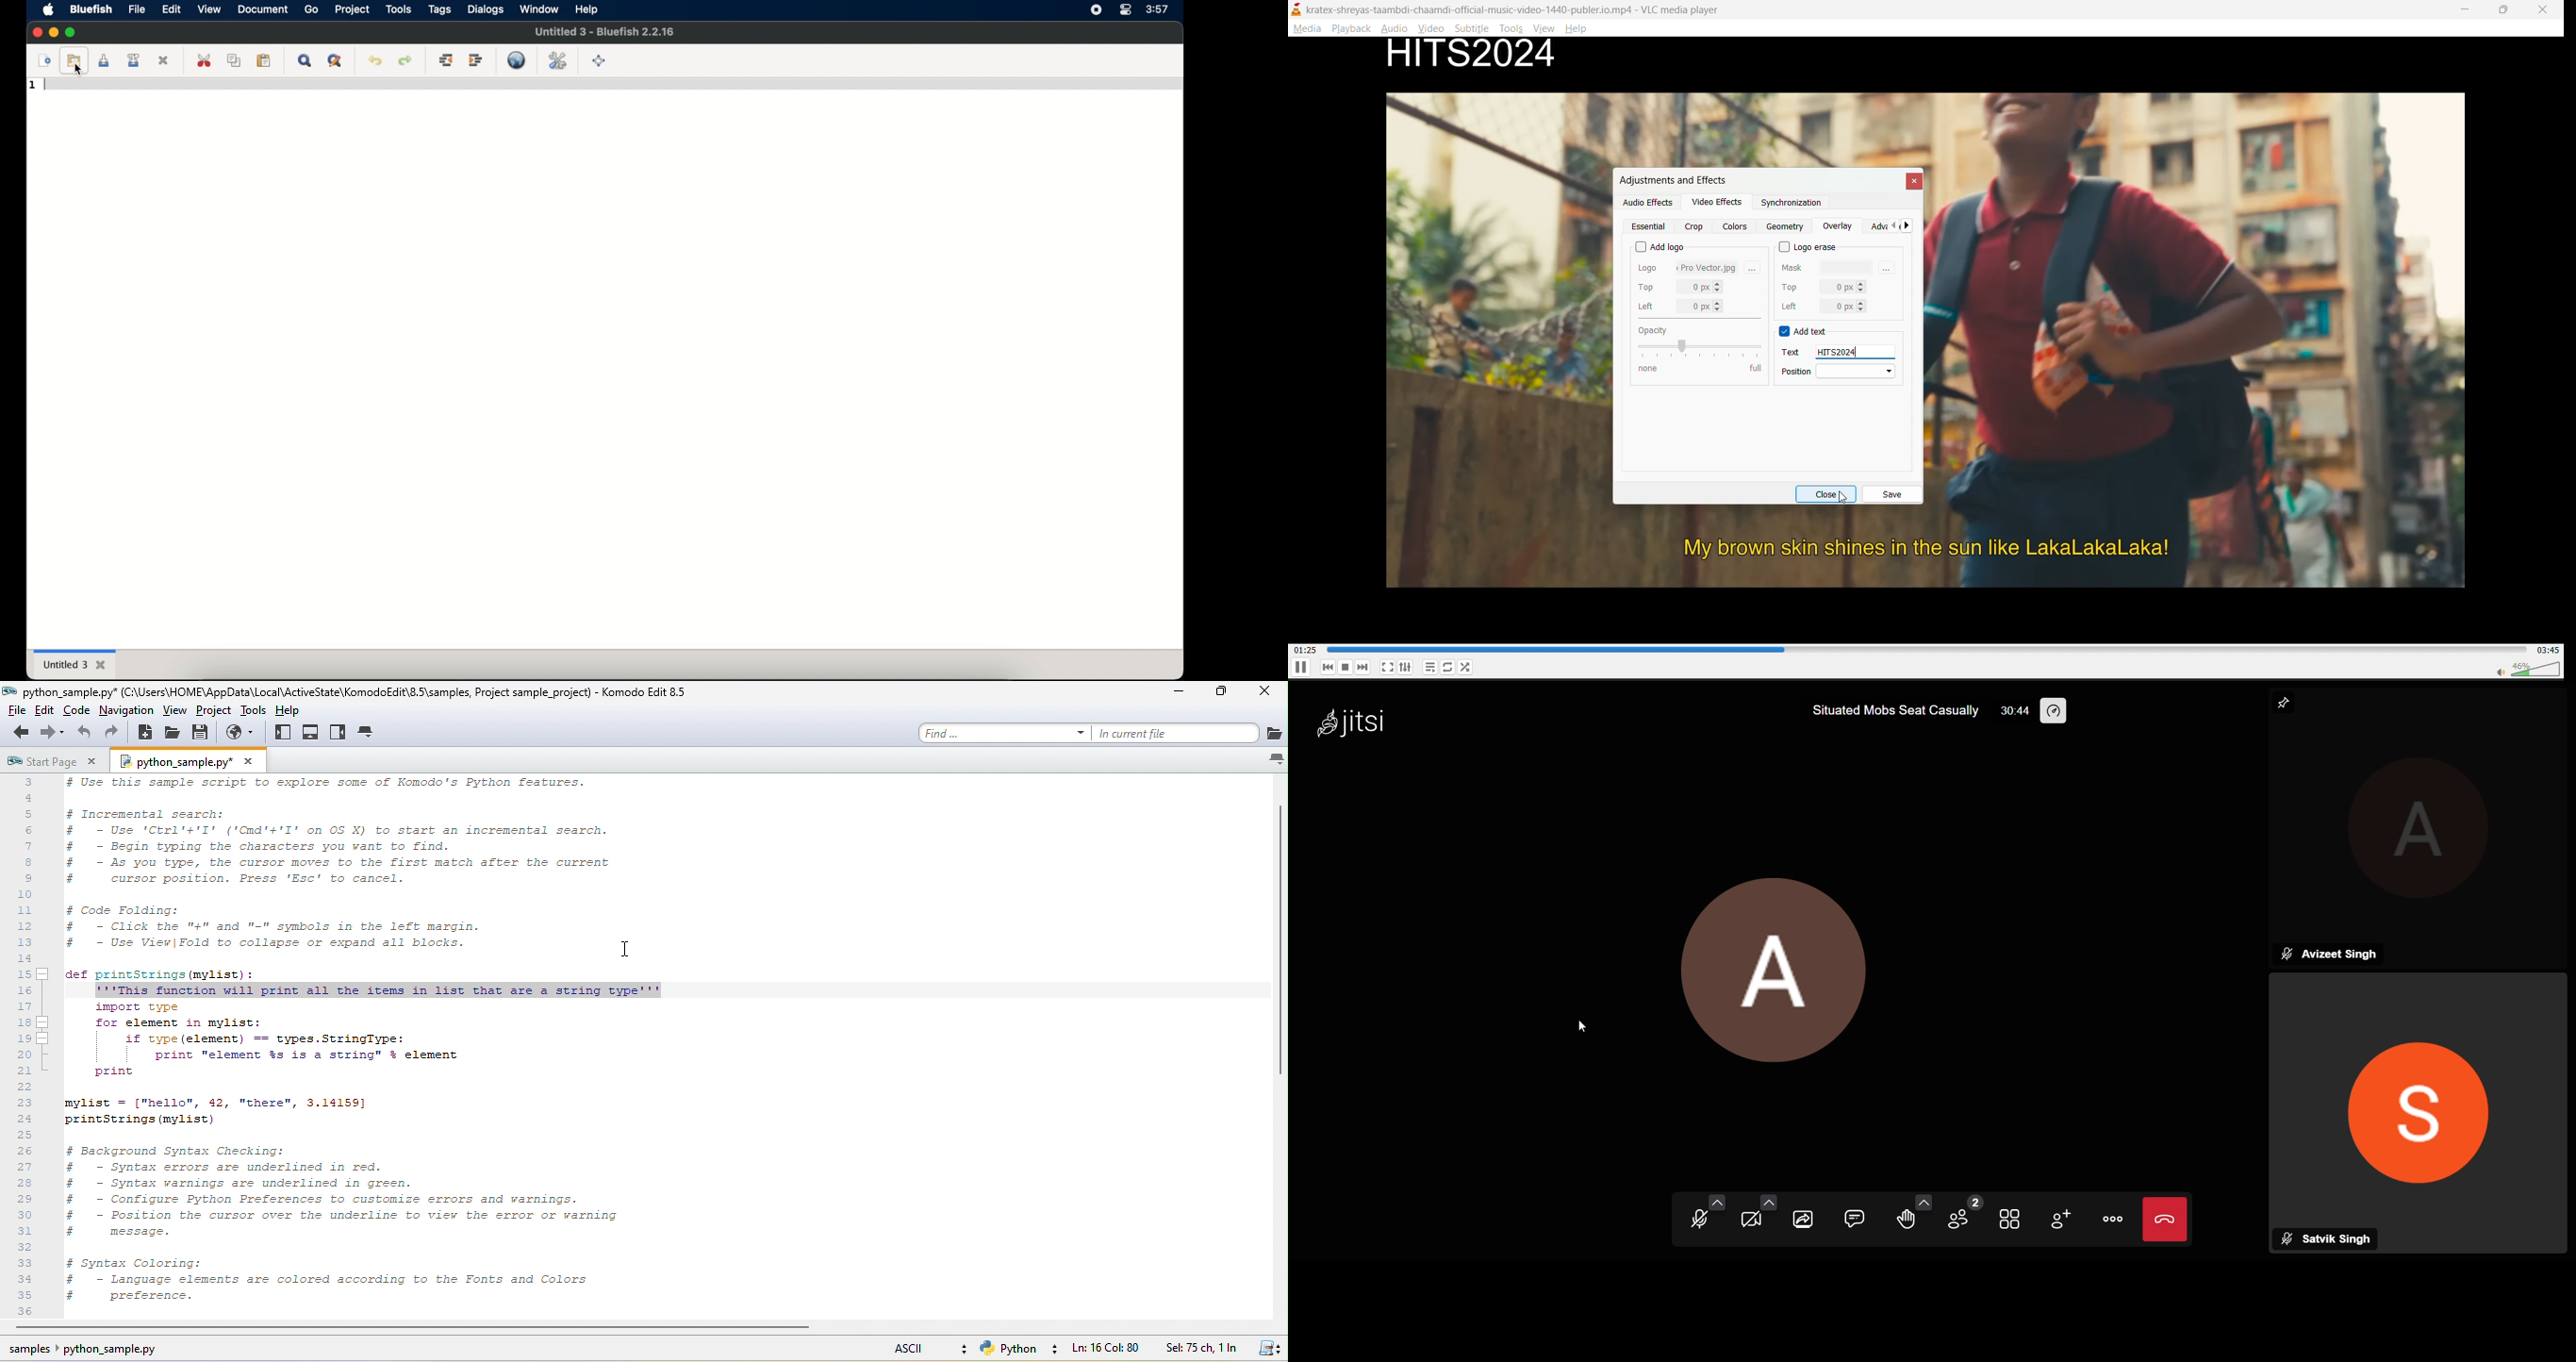  What do you see at coordinates (1524, 8) in the screenshot?
I see `kratex-shreyas-taambdi-chaamdi-official-music-video-1440-publer.io.mp4 - VLC media player` at bounding box center [1524, 8].